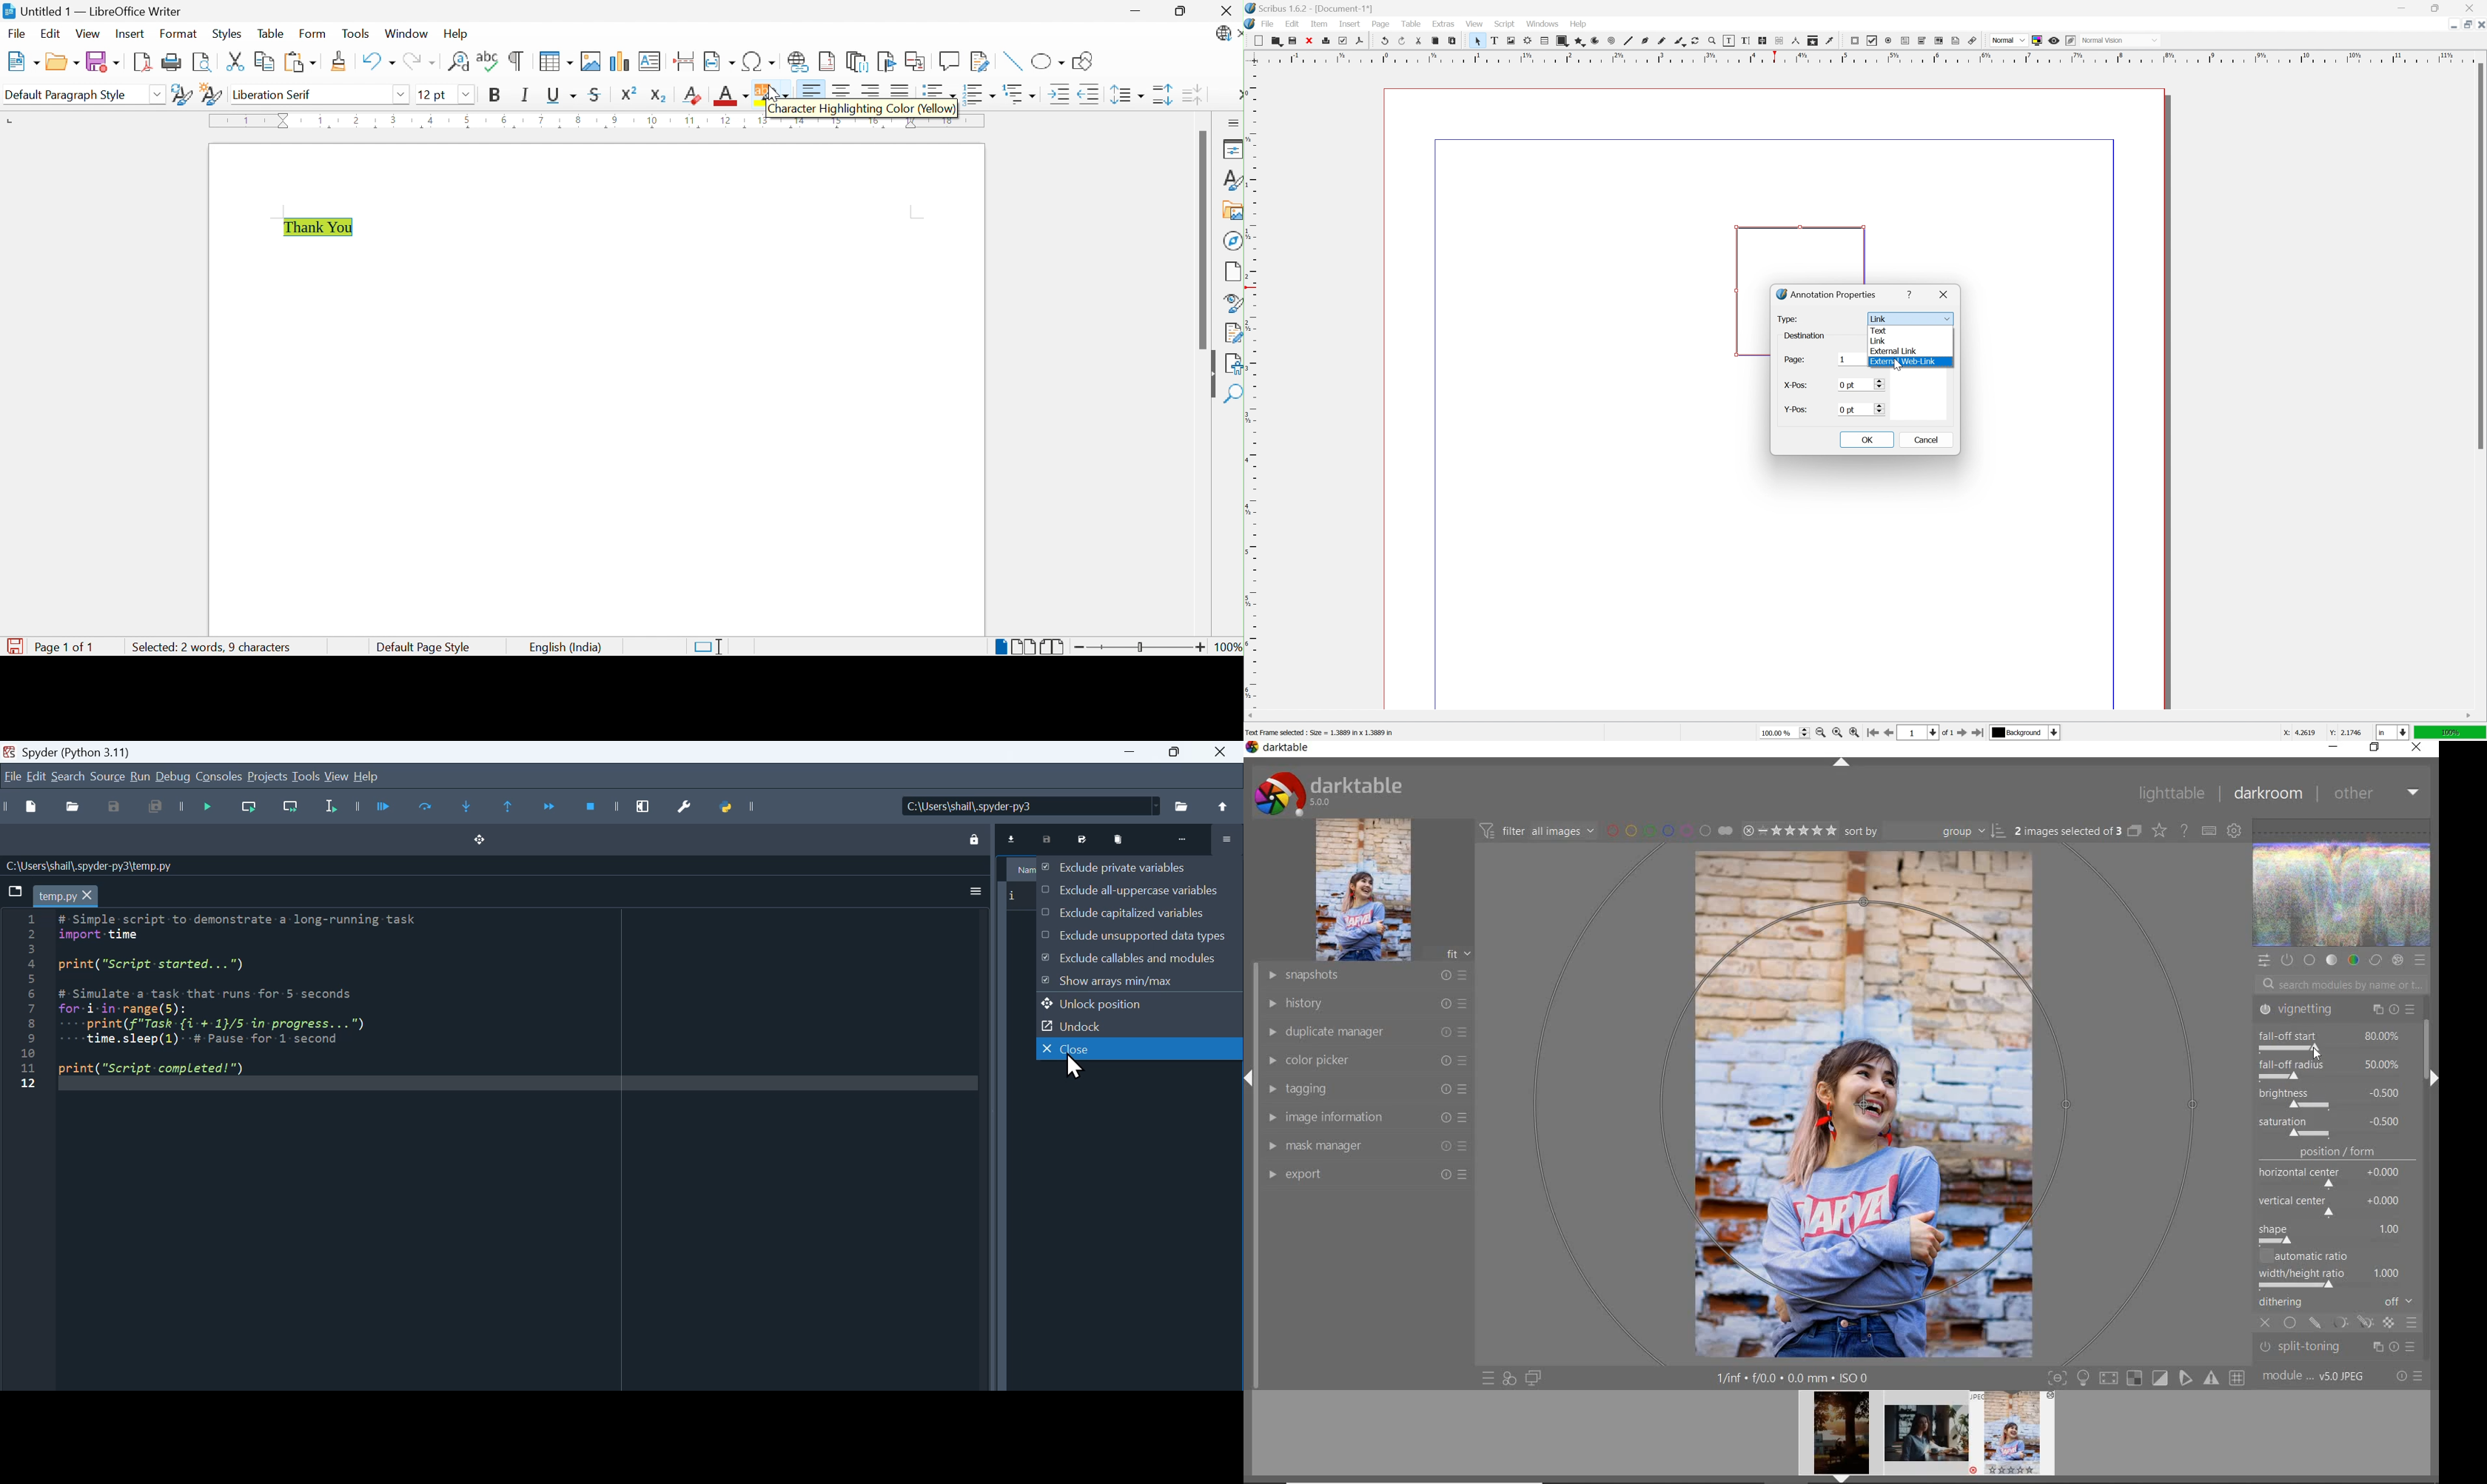  What do you see at coordinates (481, 841) in the screenshot?
I see `Drag handle` at bounding box center [481, 841].